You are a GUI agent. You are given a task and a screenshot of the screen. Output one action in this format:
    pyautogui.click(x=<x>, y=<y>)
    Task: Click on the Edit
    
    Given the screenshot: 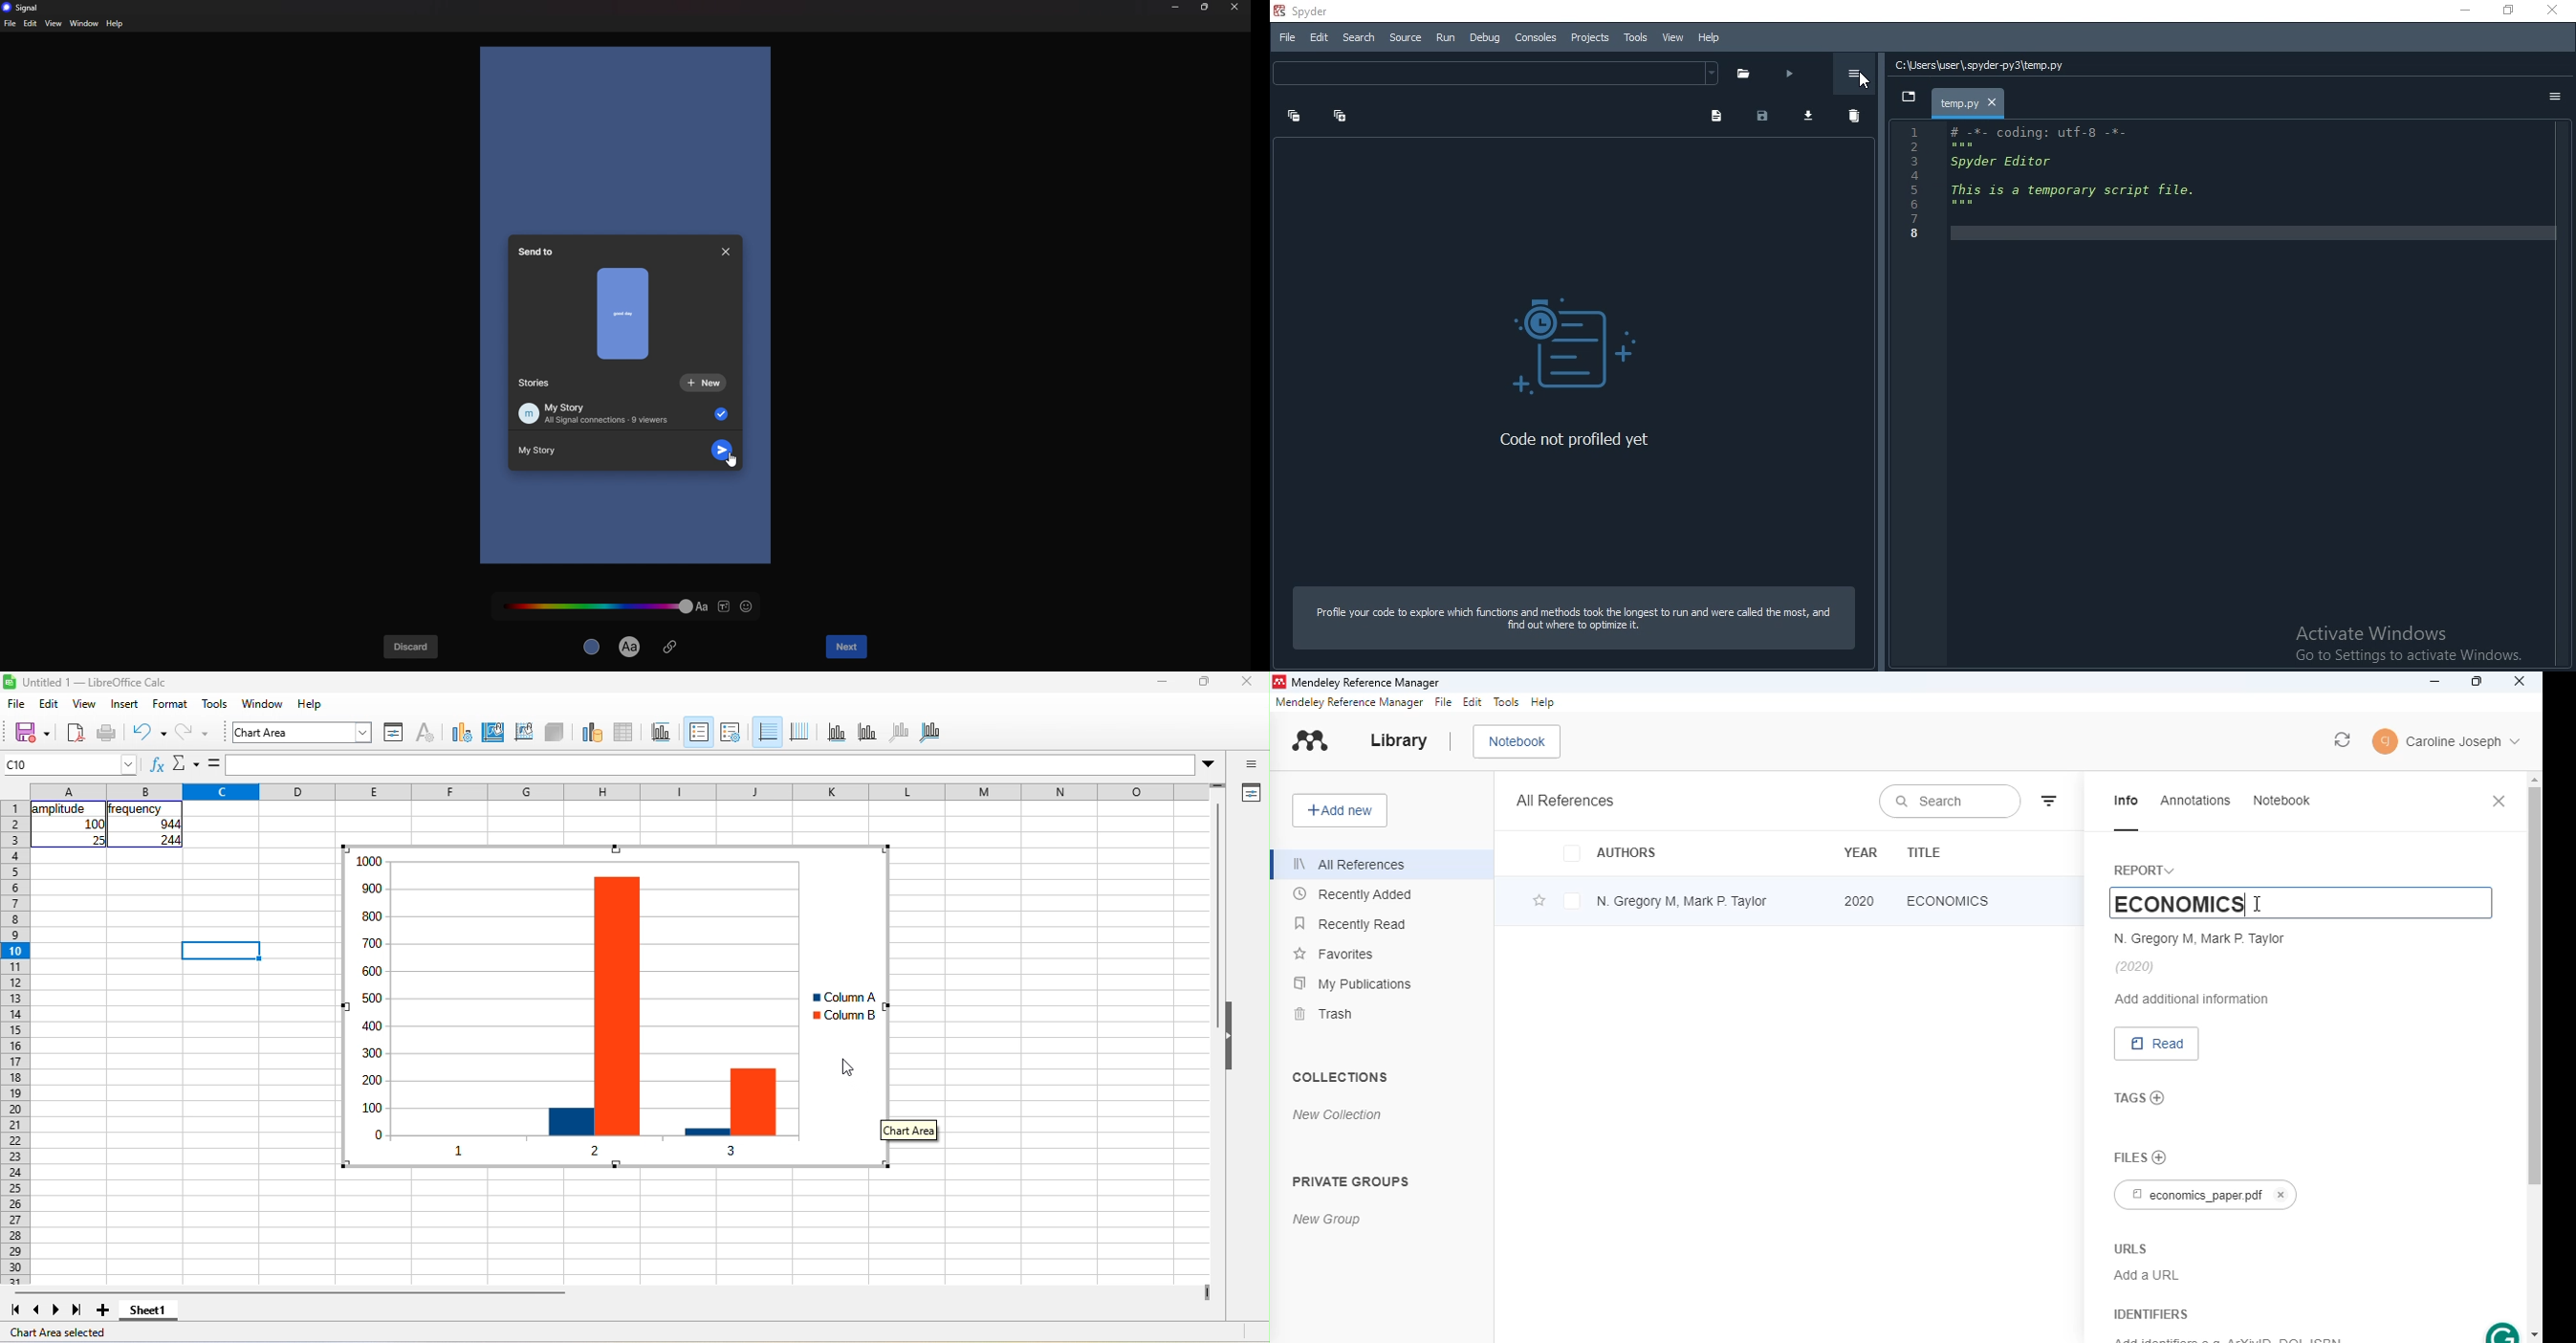 What is the action you would take?
    pyautogui.click(x=1318, y=36)
    